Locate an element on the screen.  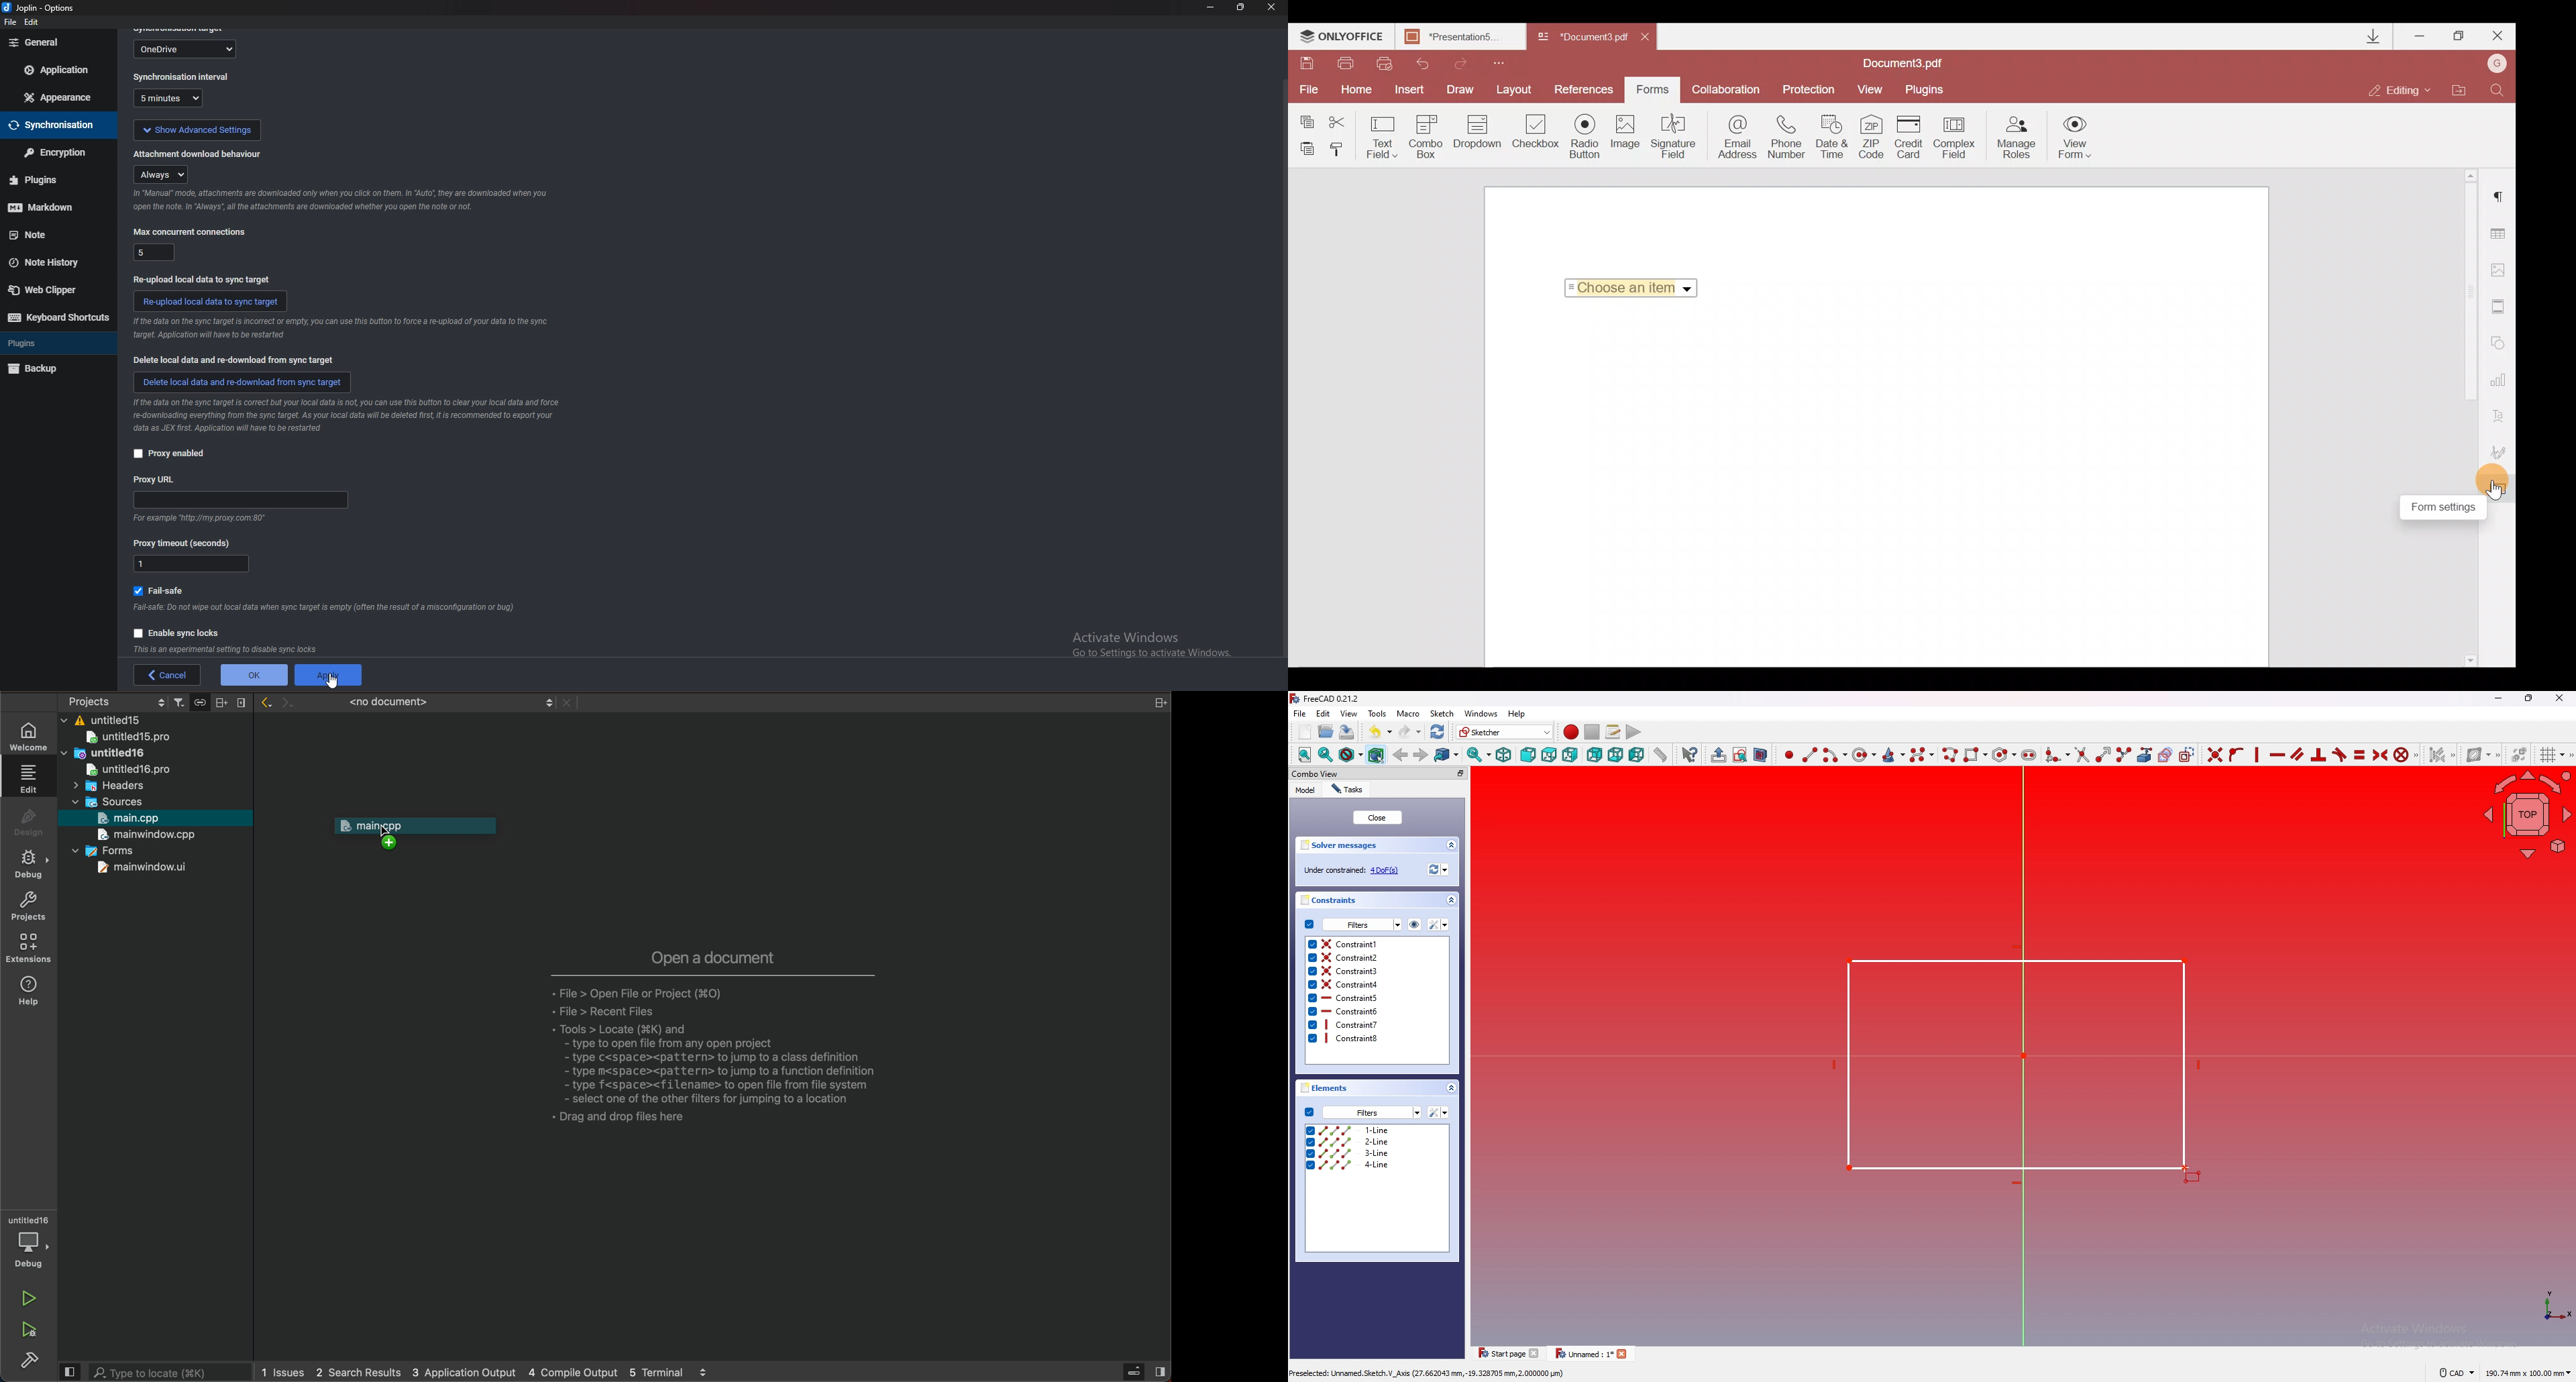
create arc is located at coordinates (1835, 755).